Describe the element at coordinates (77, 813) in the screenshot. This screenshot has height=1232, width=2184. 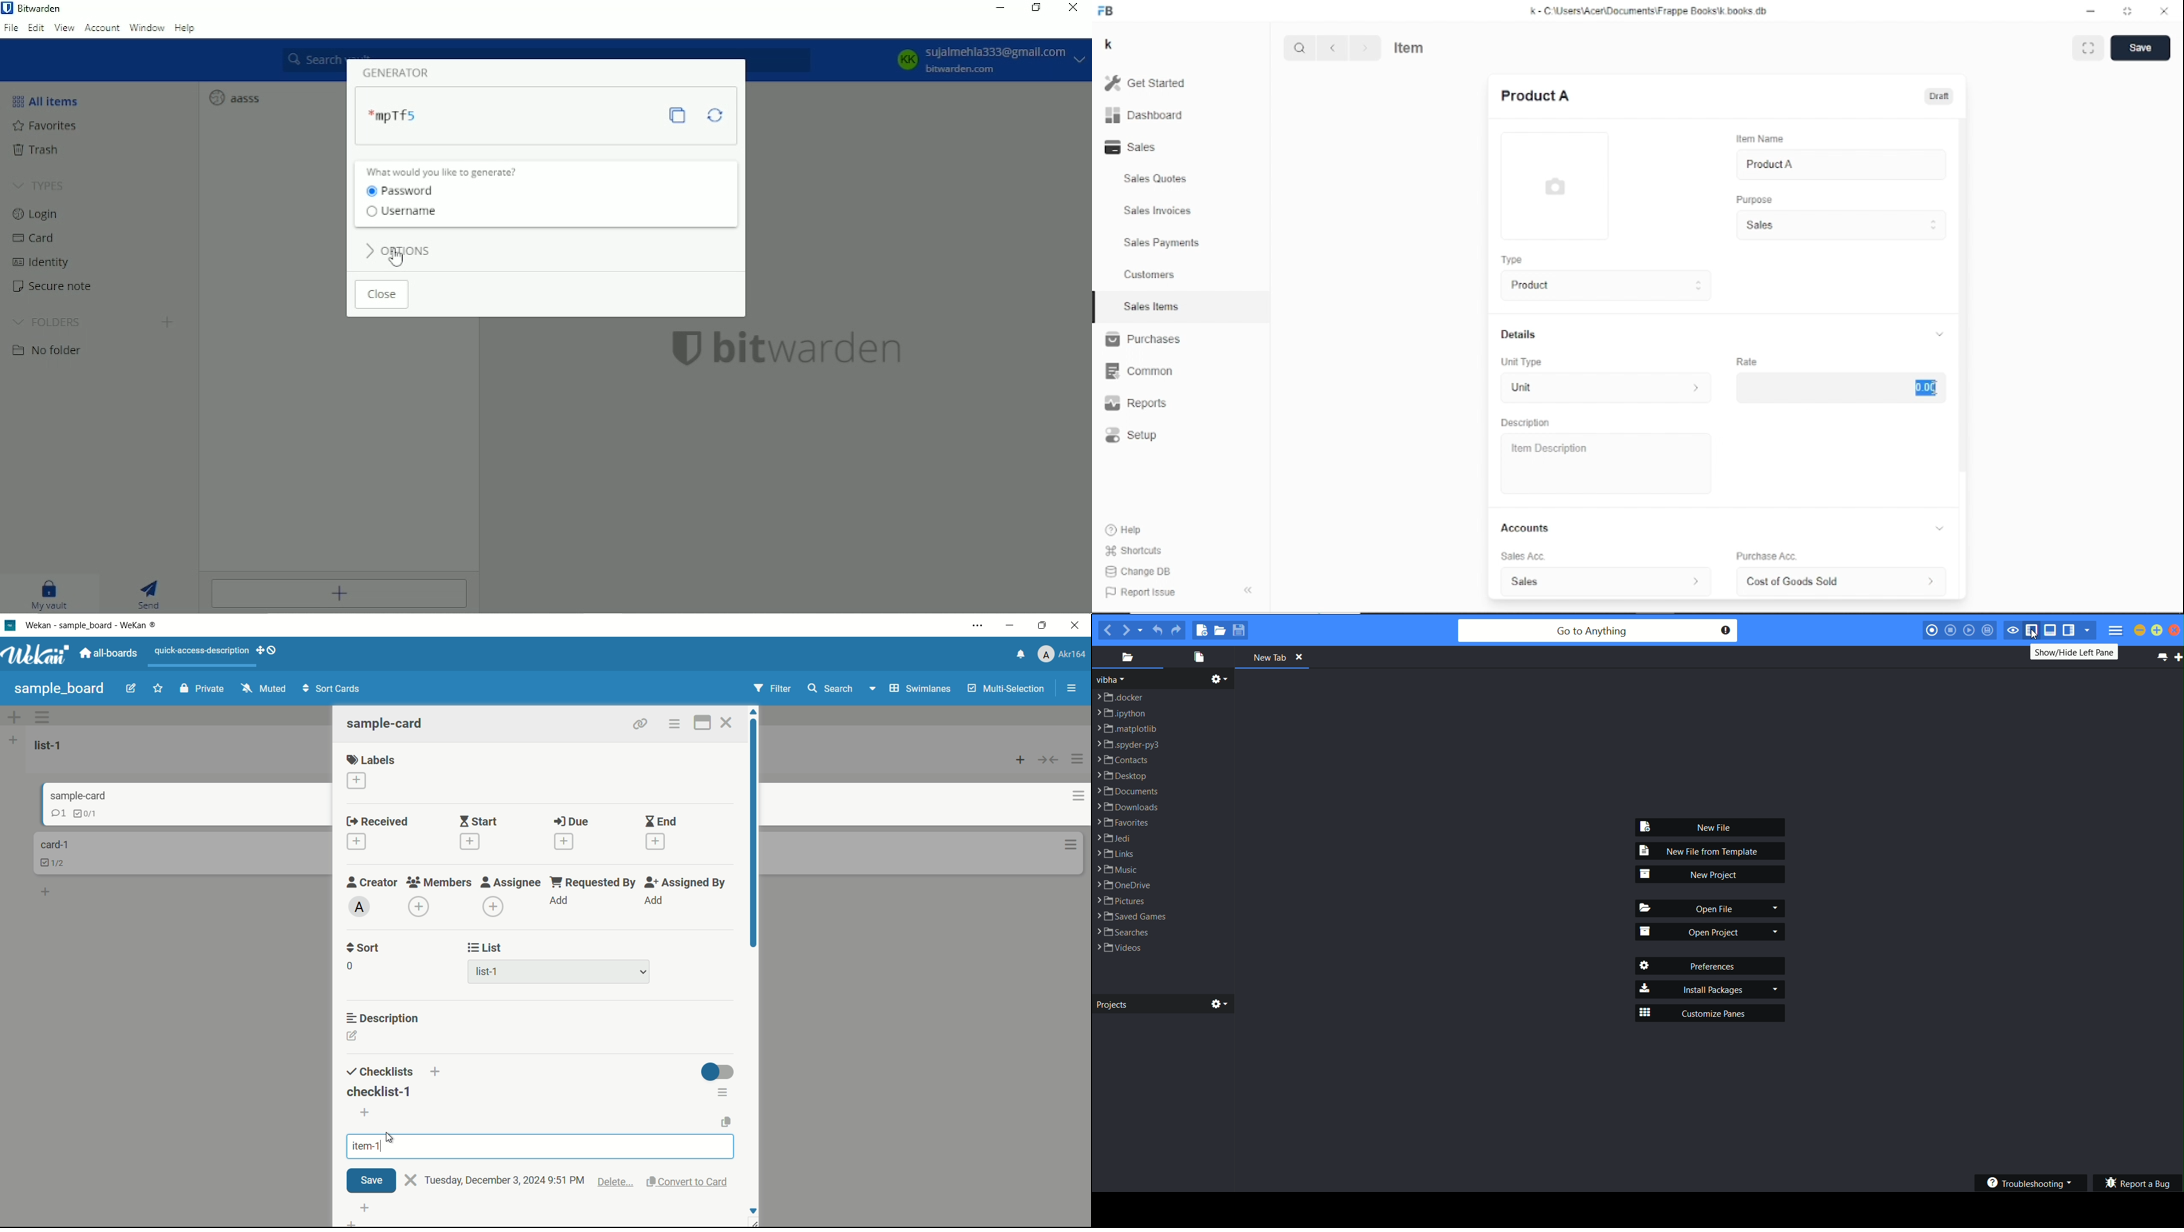
I see `checklist` at that location.